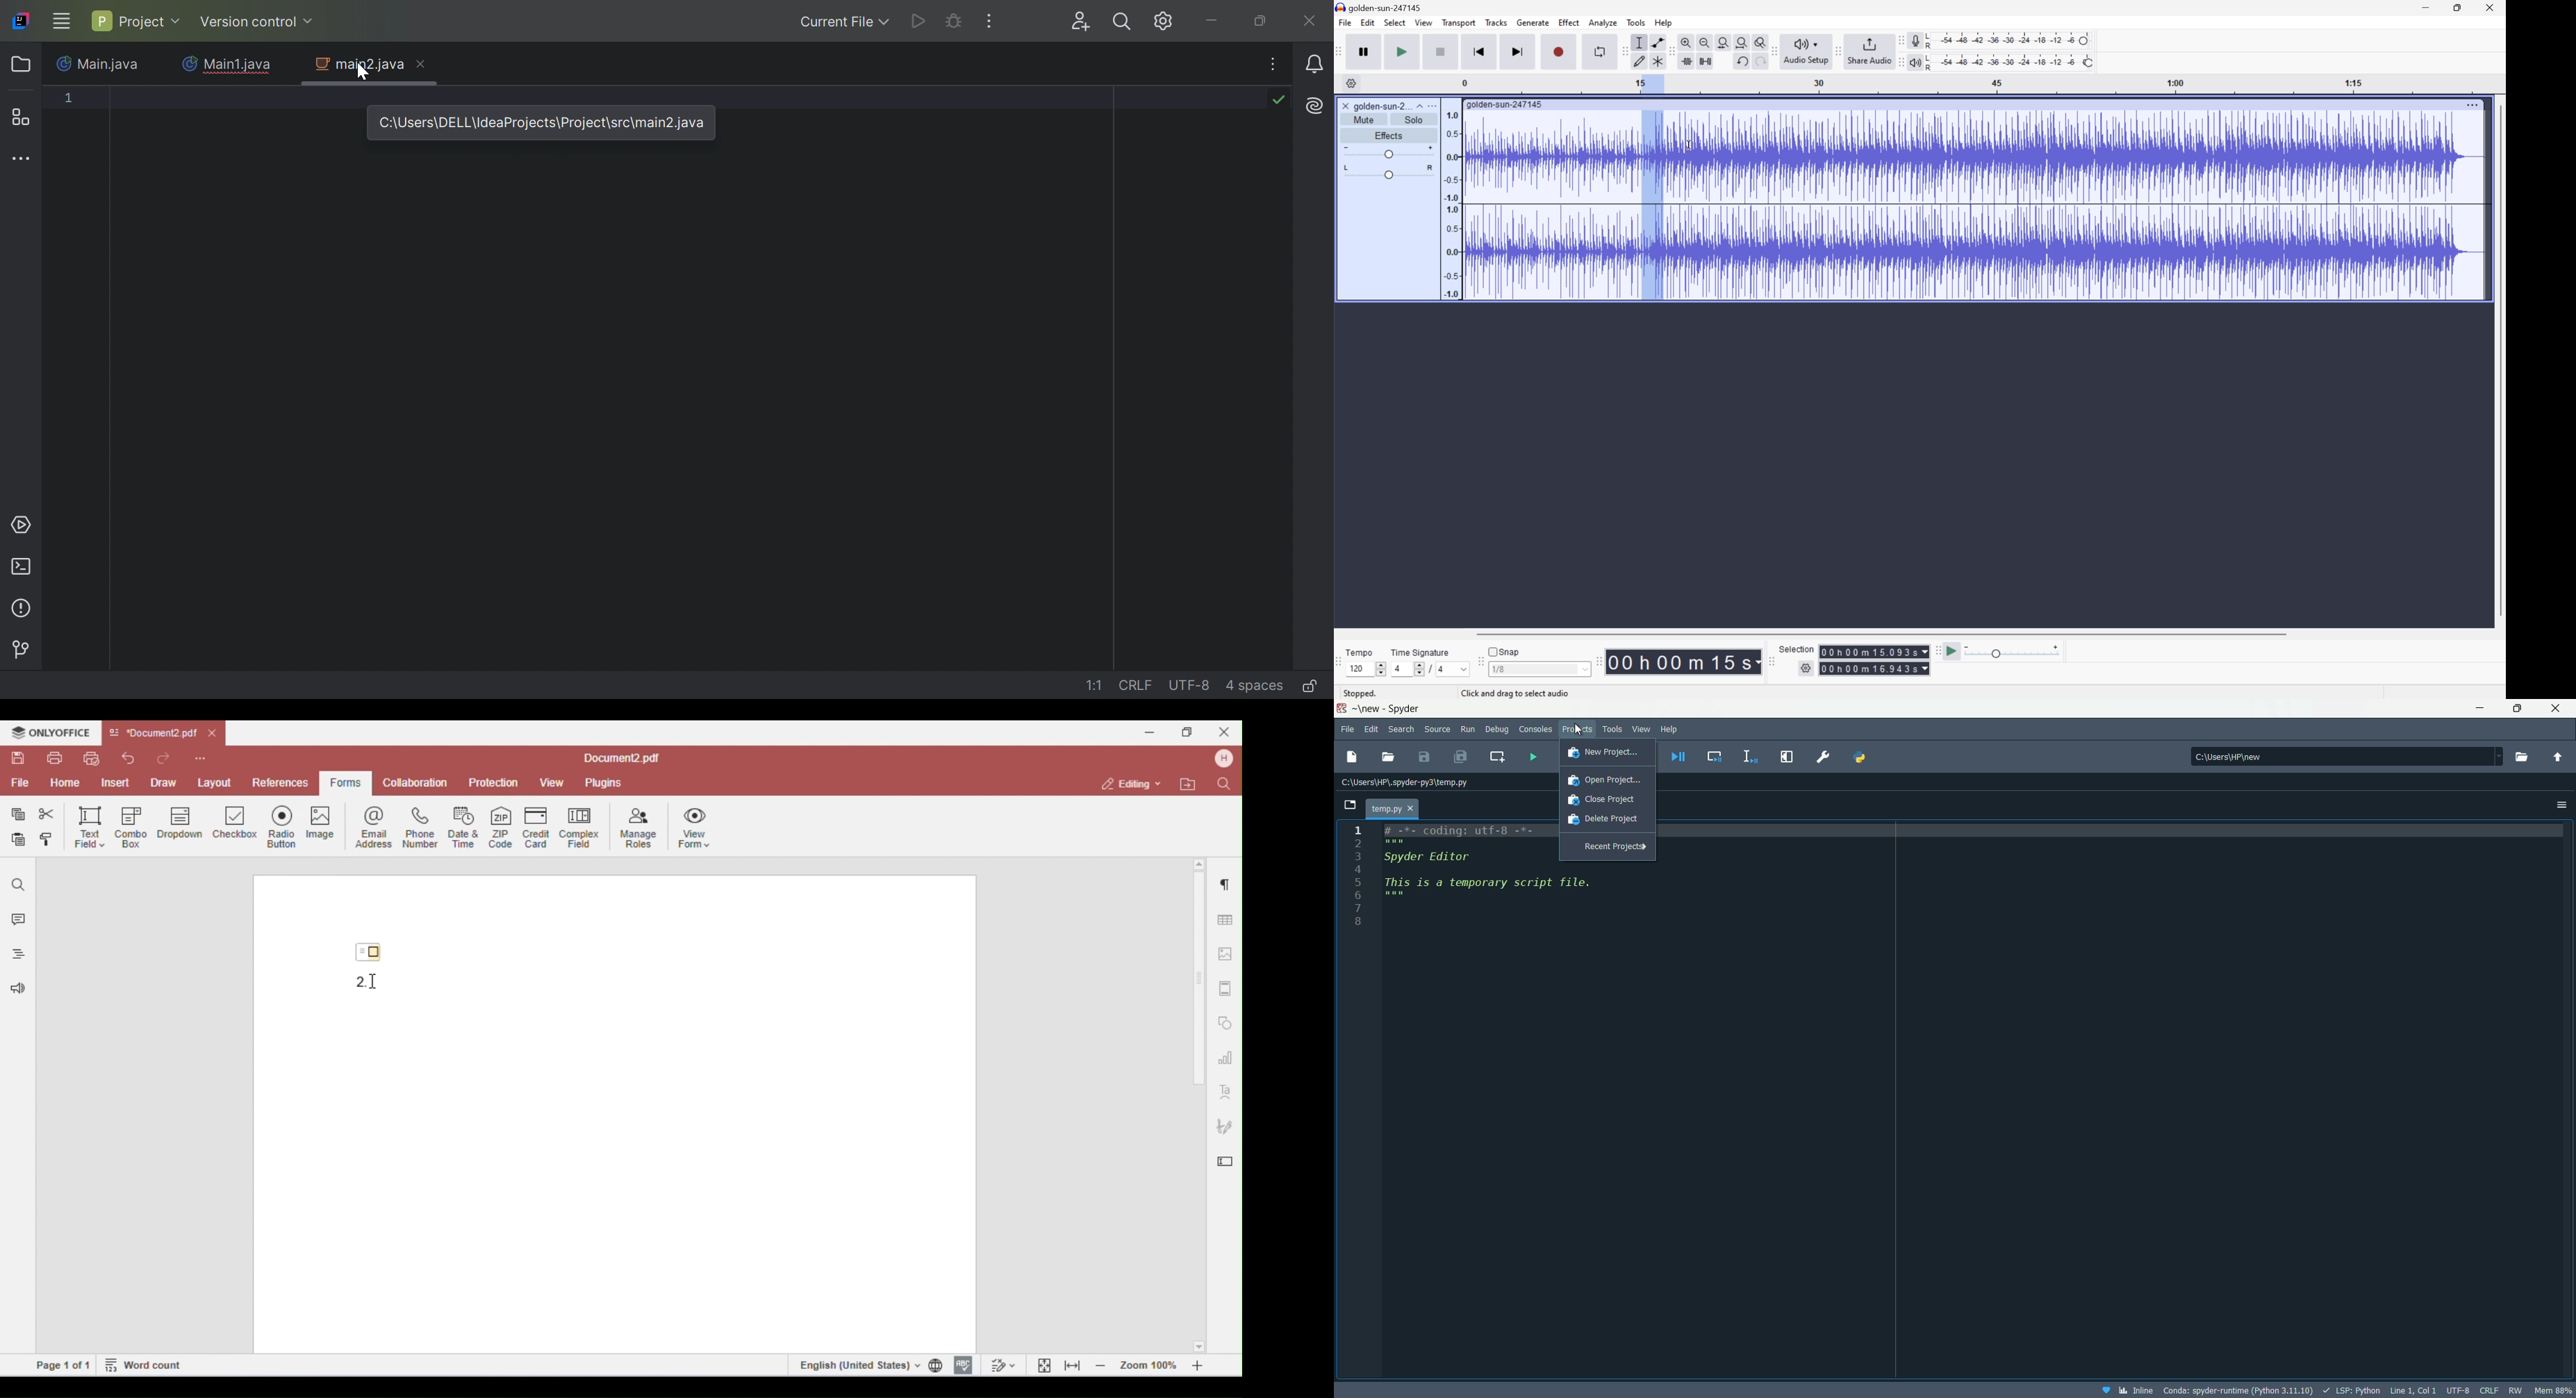 The image size is (2576, 1400). I want to click on UTF-8, so click(2459, 1390).